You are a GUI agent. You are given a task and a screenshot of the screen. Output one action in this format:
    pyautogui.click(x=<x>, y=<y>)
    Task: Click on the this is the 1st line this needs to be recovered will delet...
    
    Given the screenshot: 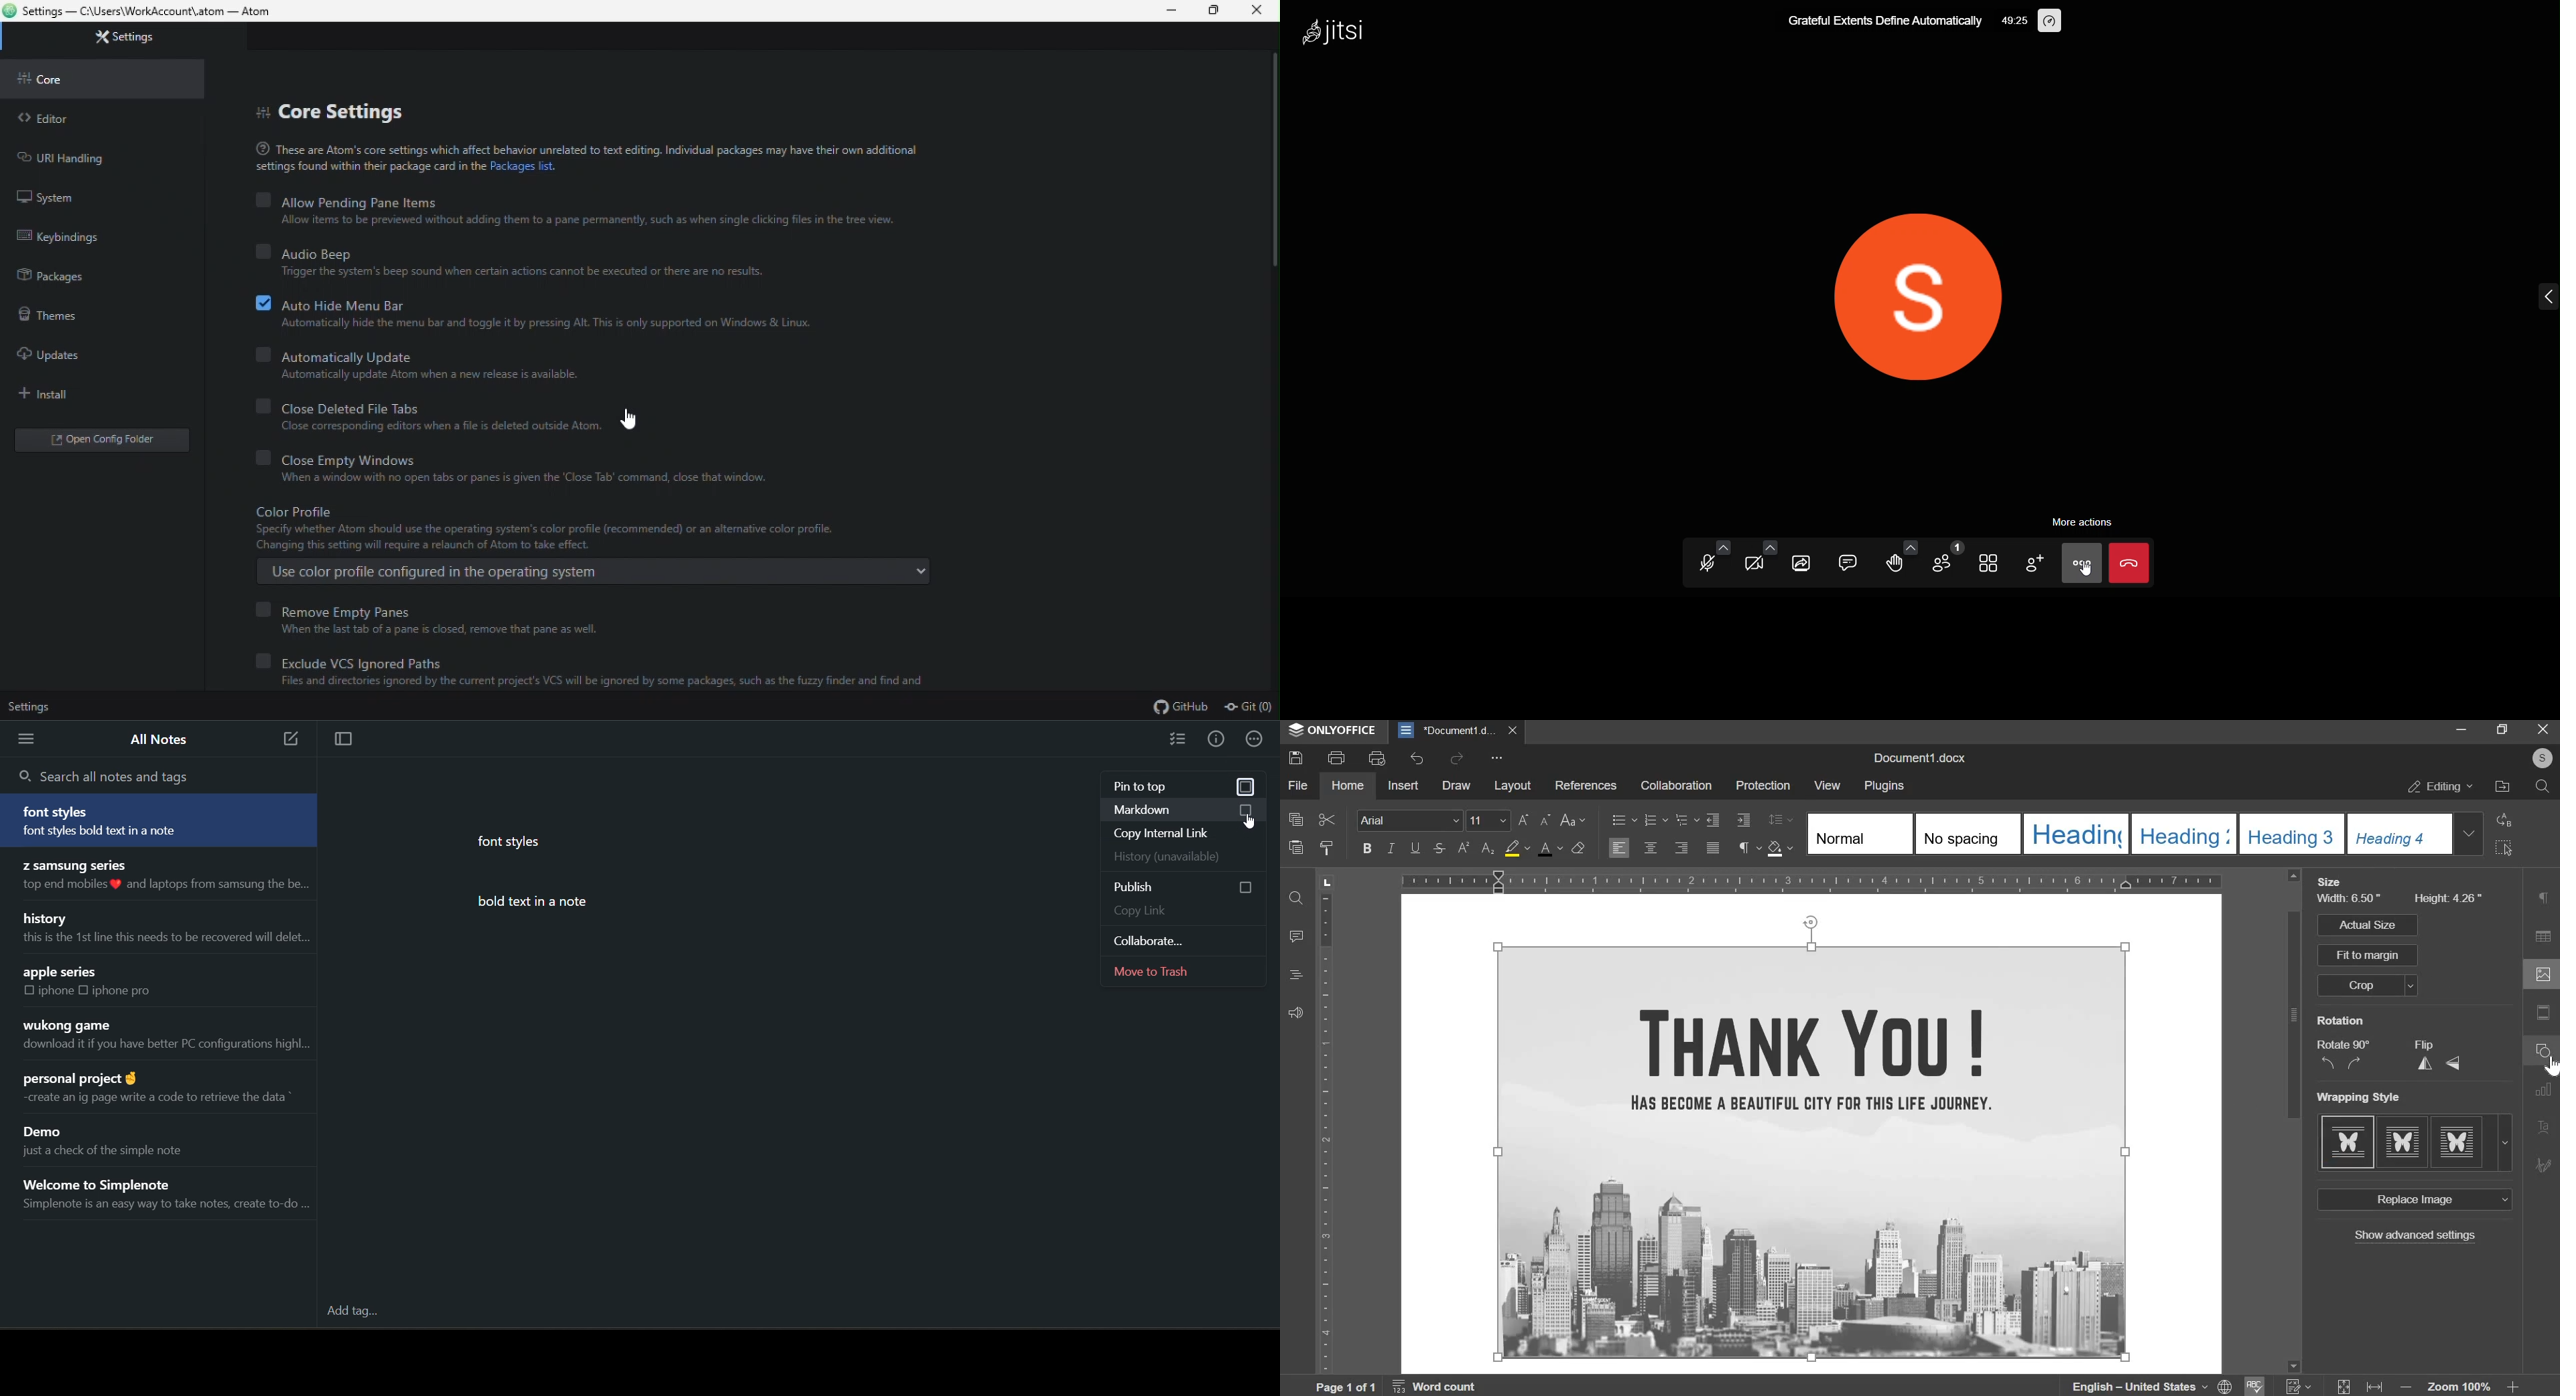 What is the action you would take?
    pyautogui.click(x=163, y=938)
    